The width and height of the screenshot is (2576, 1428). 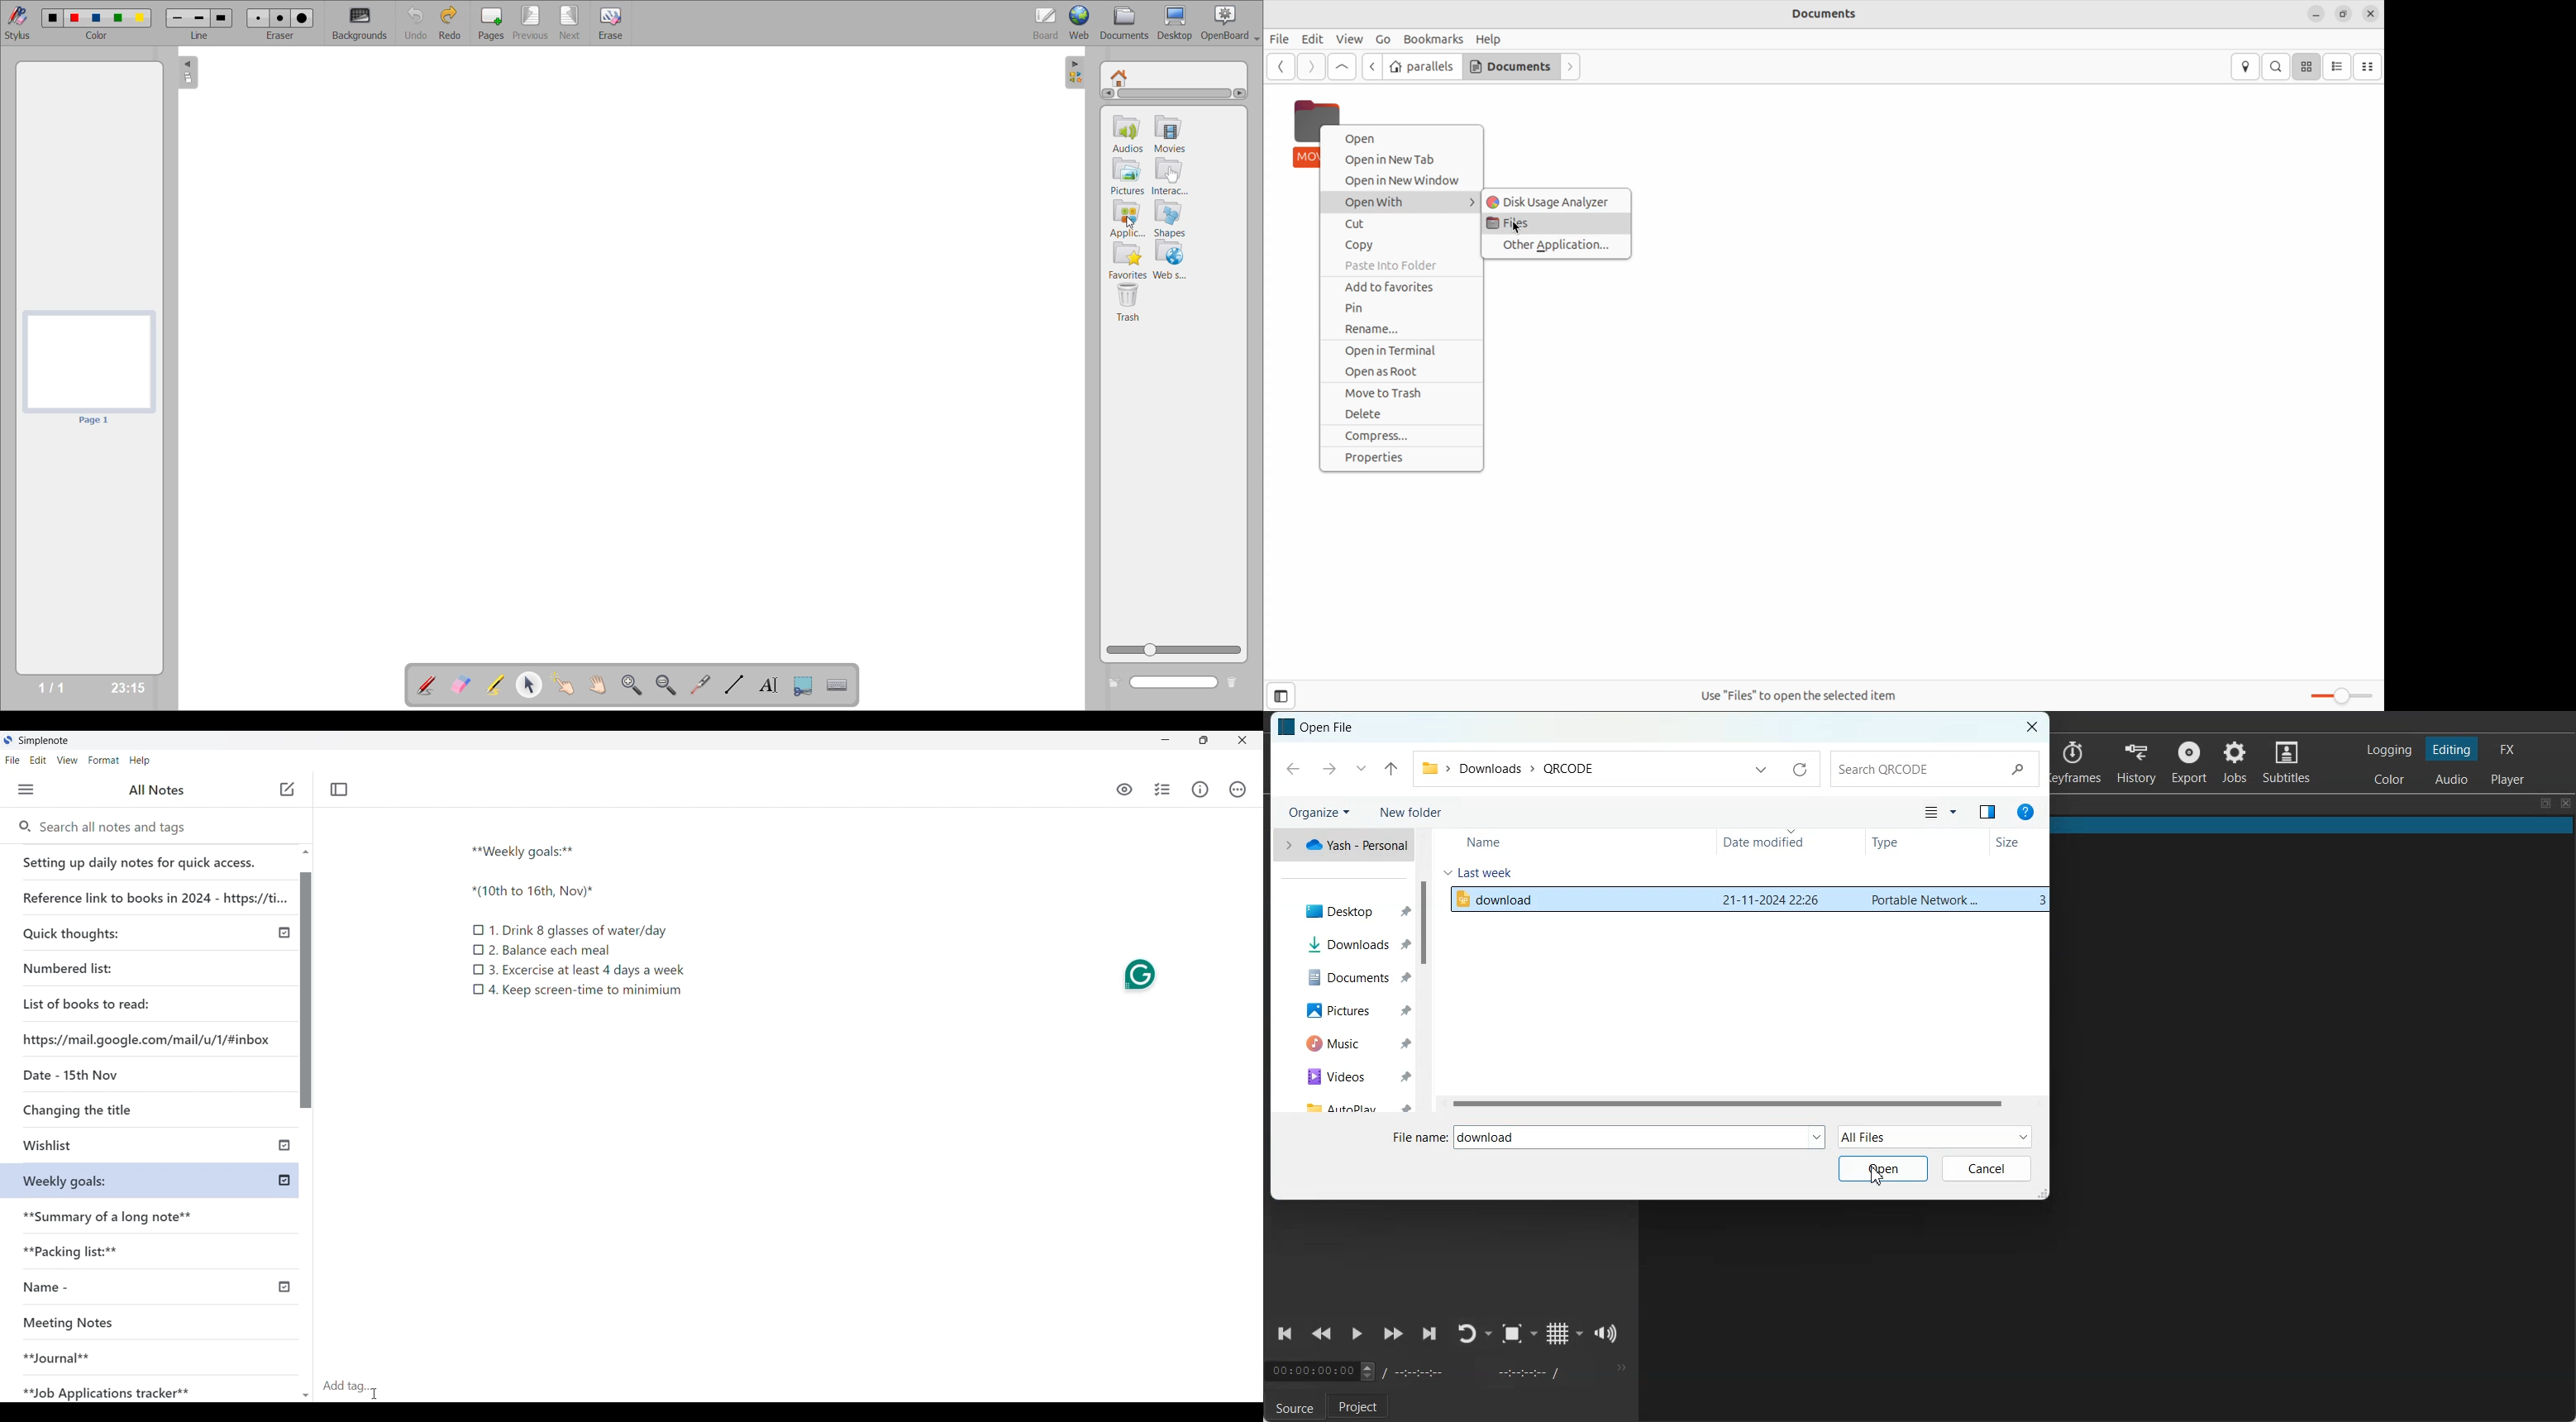 I want to click on Show volume control, so click(x=1606, y=1334).